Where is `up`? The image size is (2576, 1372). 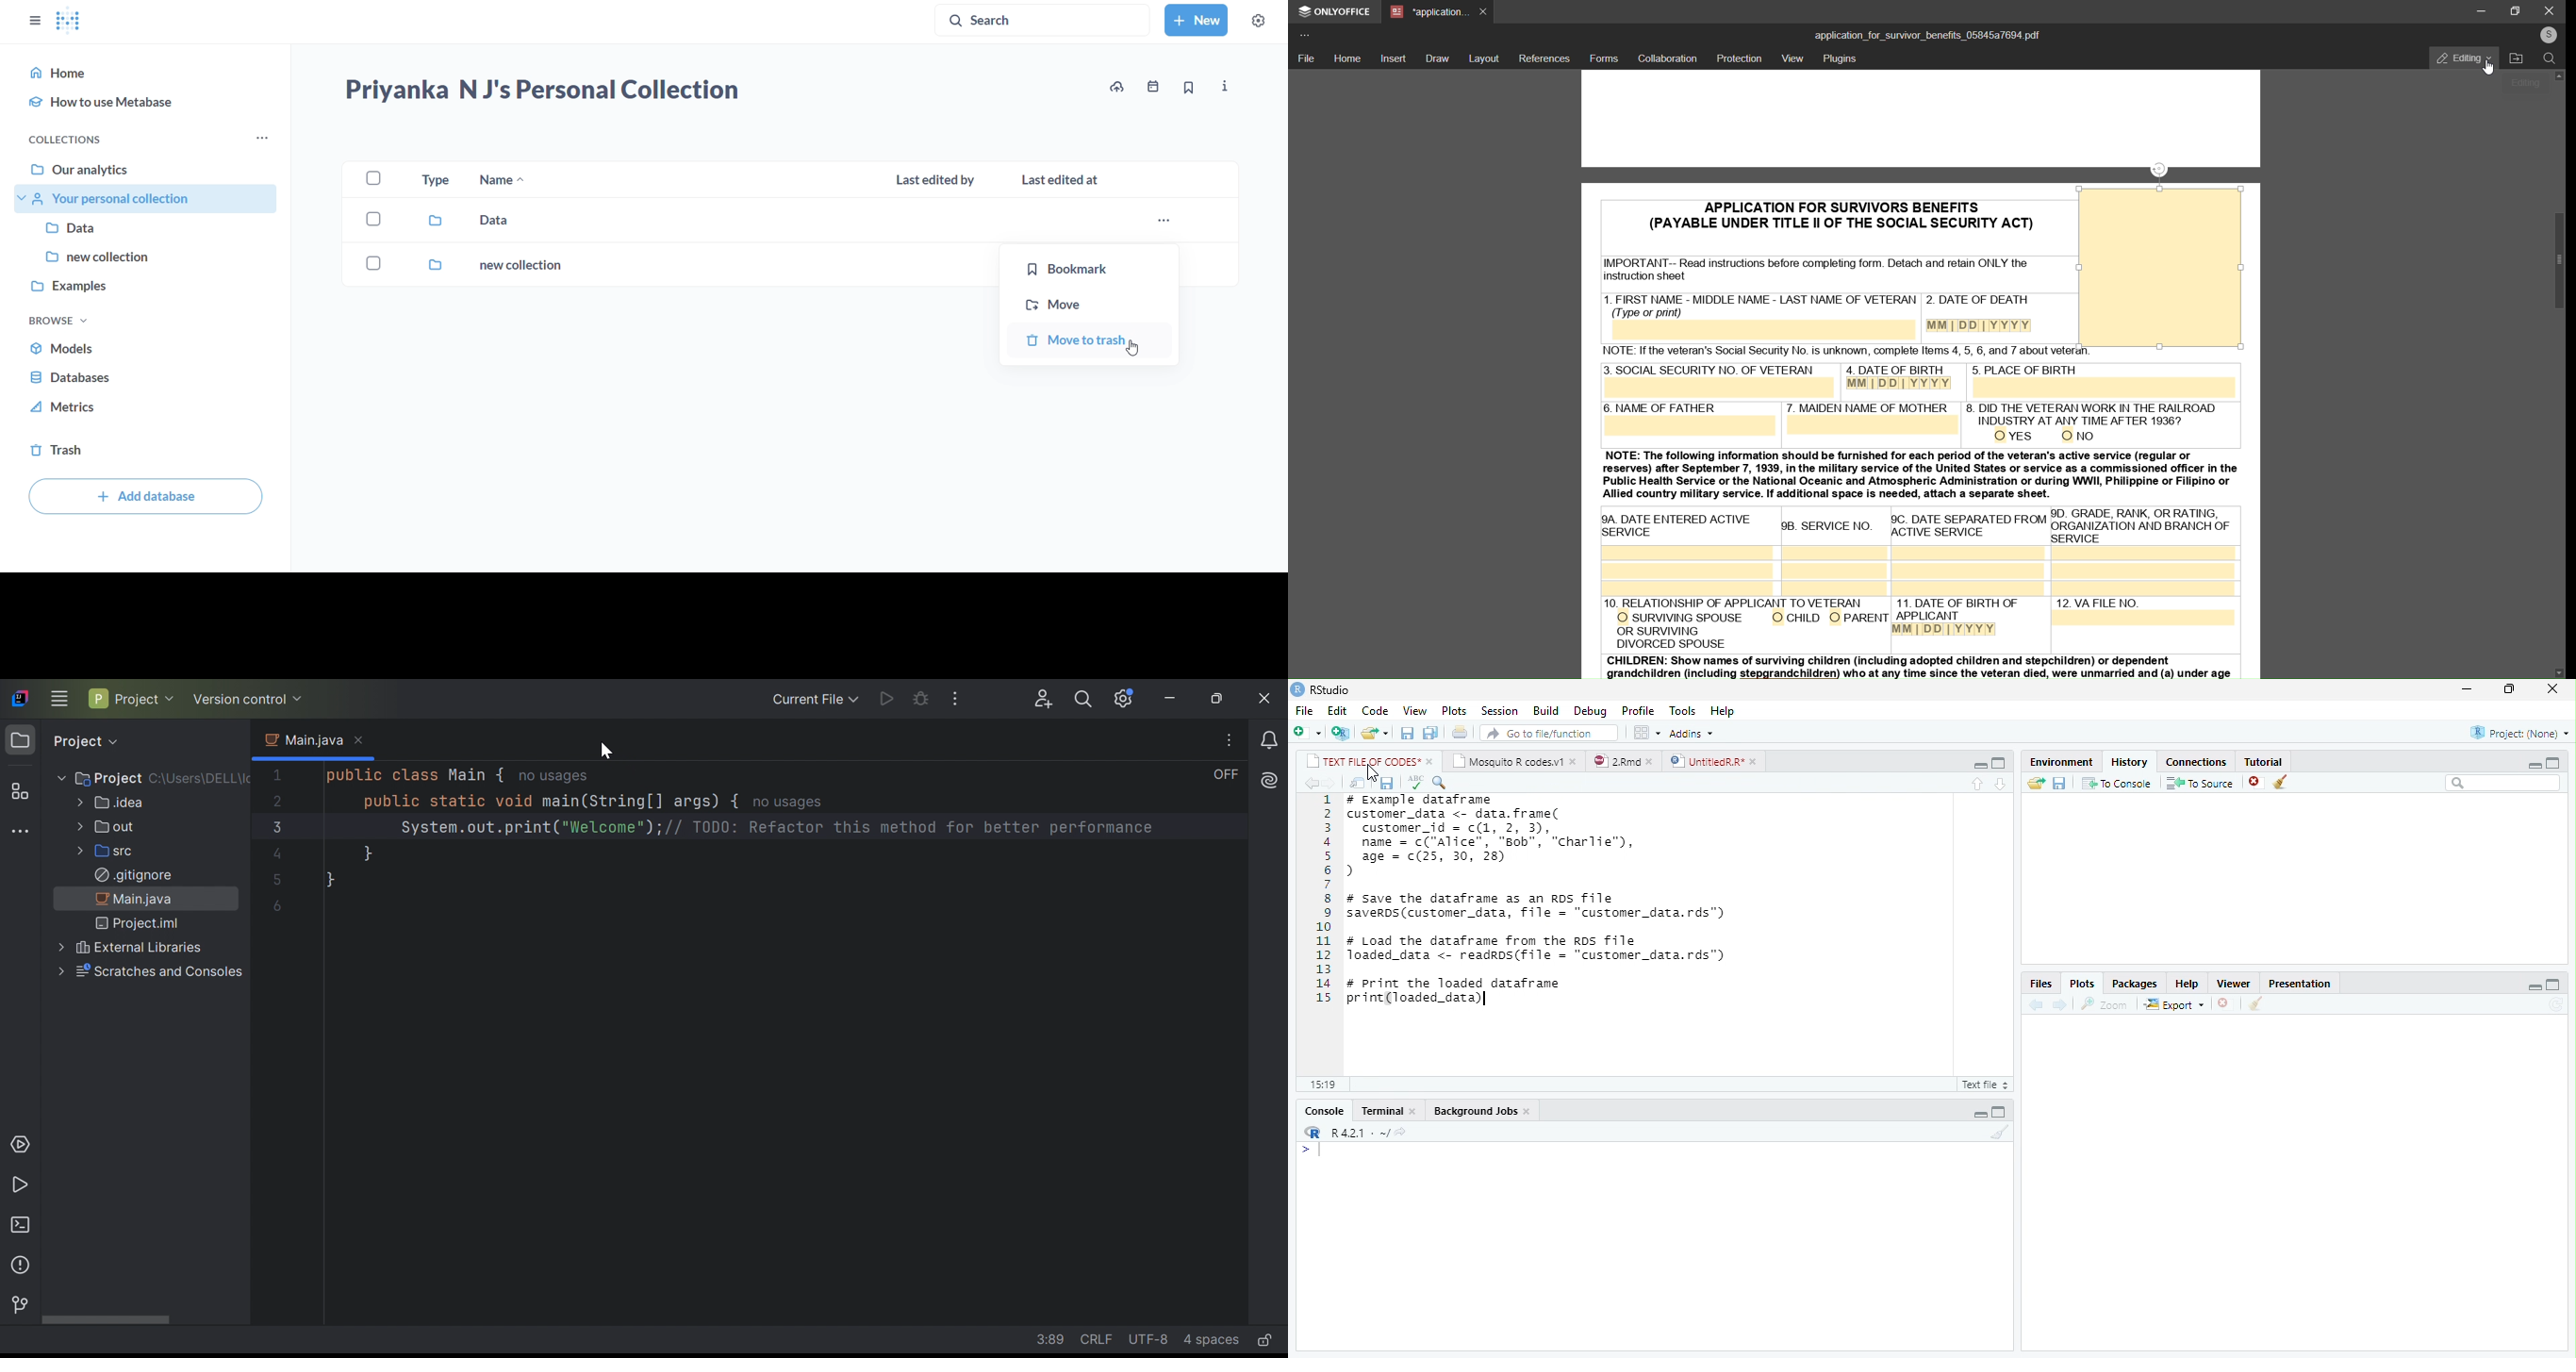 up is located at coordinates (1978, 784).